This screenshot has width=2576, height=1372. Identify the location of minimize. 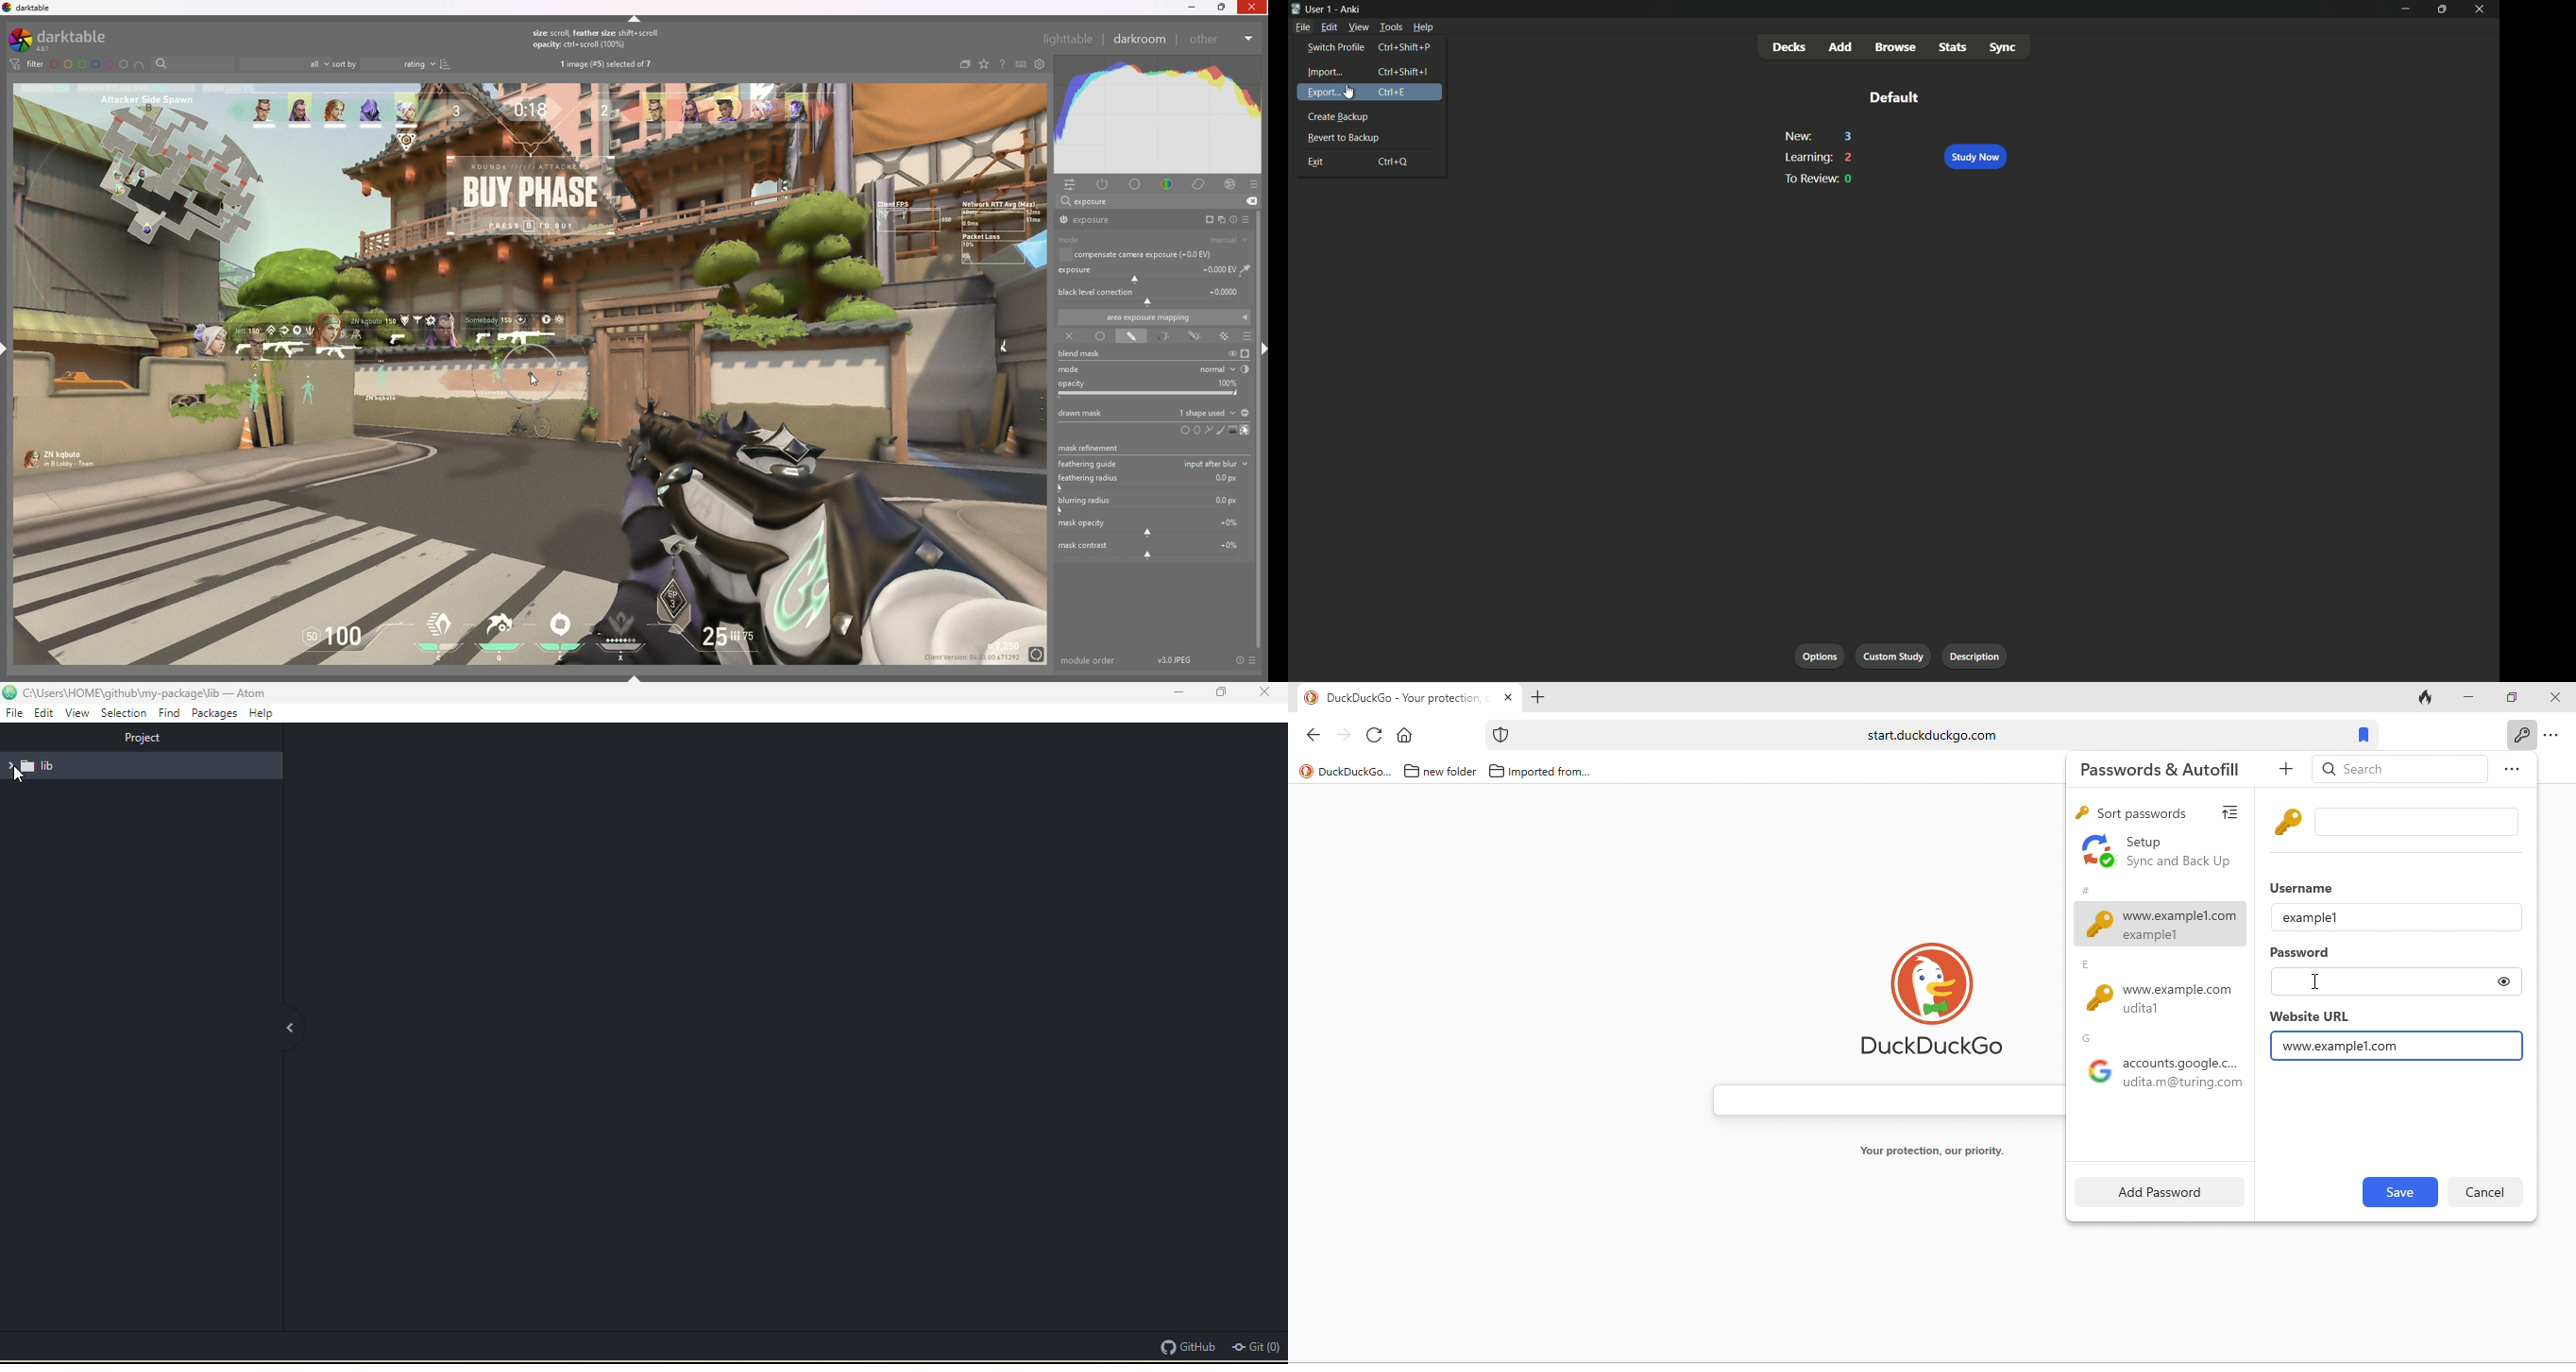
(1175, 694).